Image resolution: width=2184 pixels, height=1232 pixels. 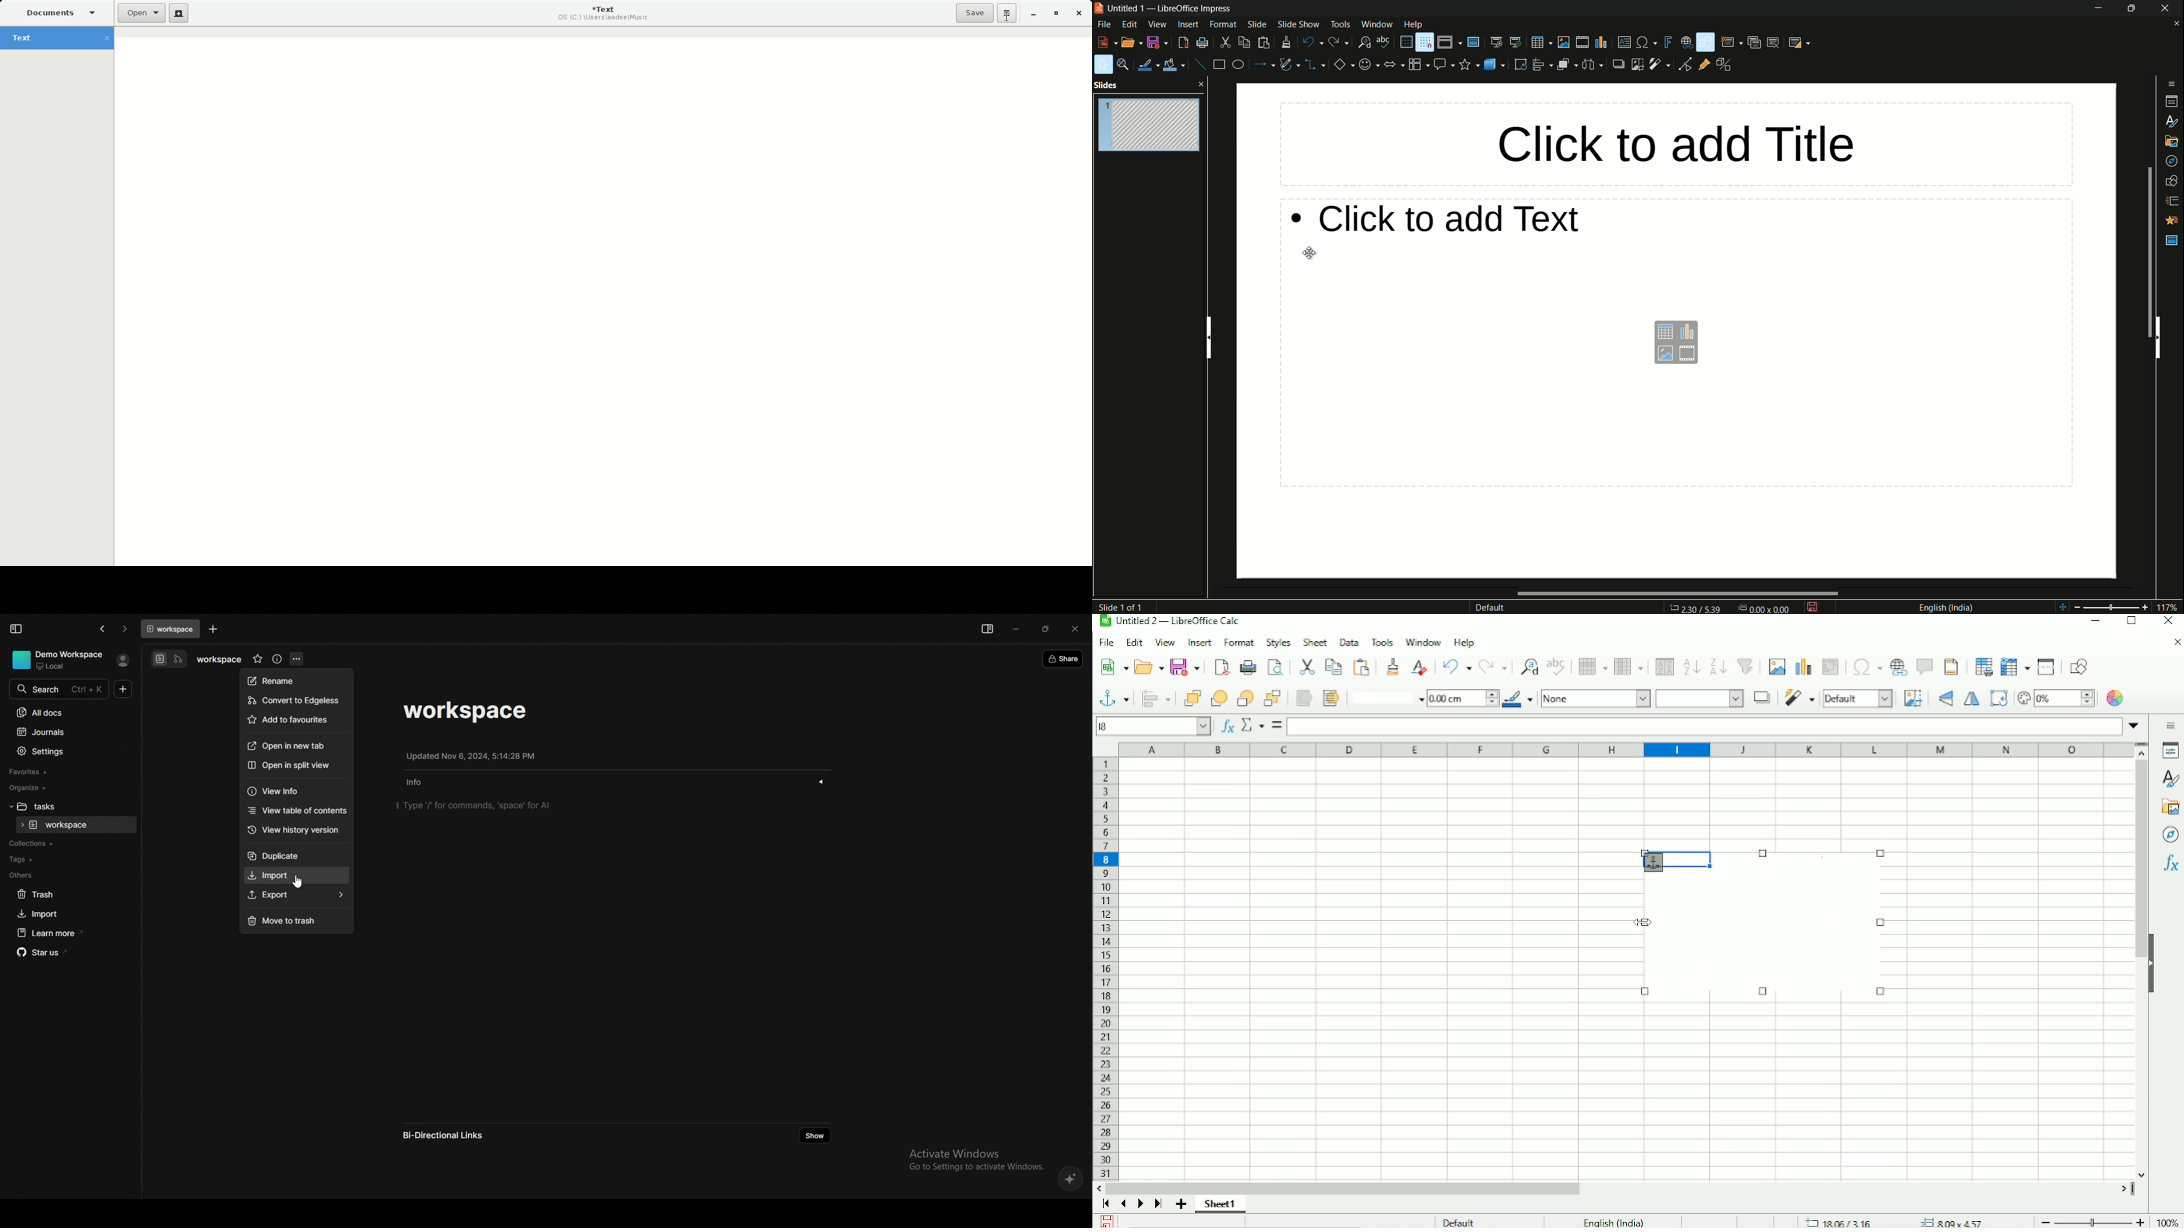 I want to click on switch, so click(x=169, y=660).